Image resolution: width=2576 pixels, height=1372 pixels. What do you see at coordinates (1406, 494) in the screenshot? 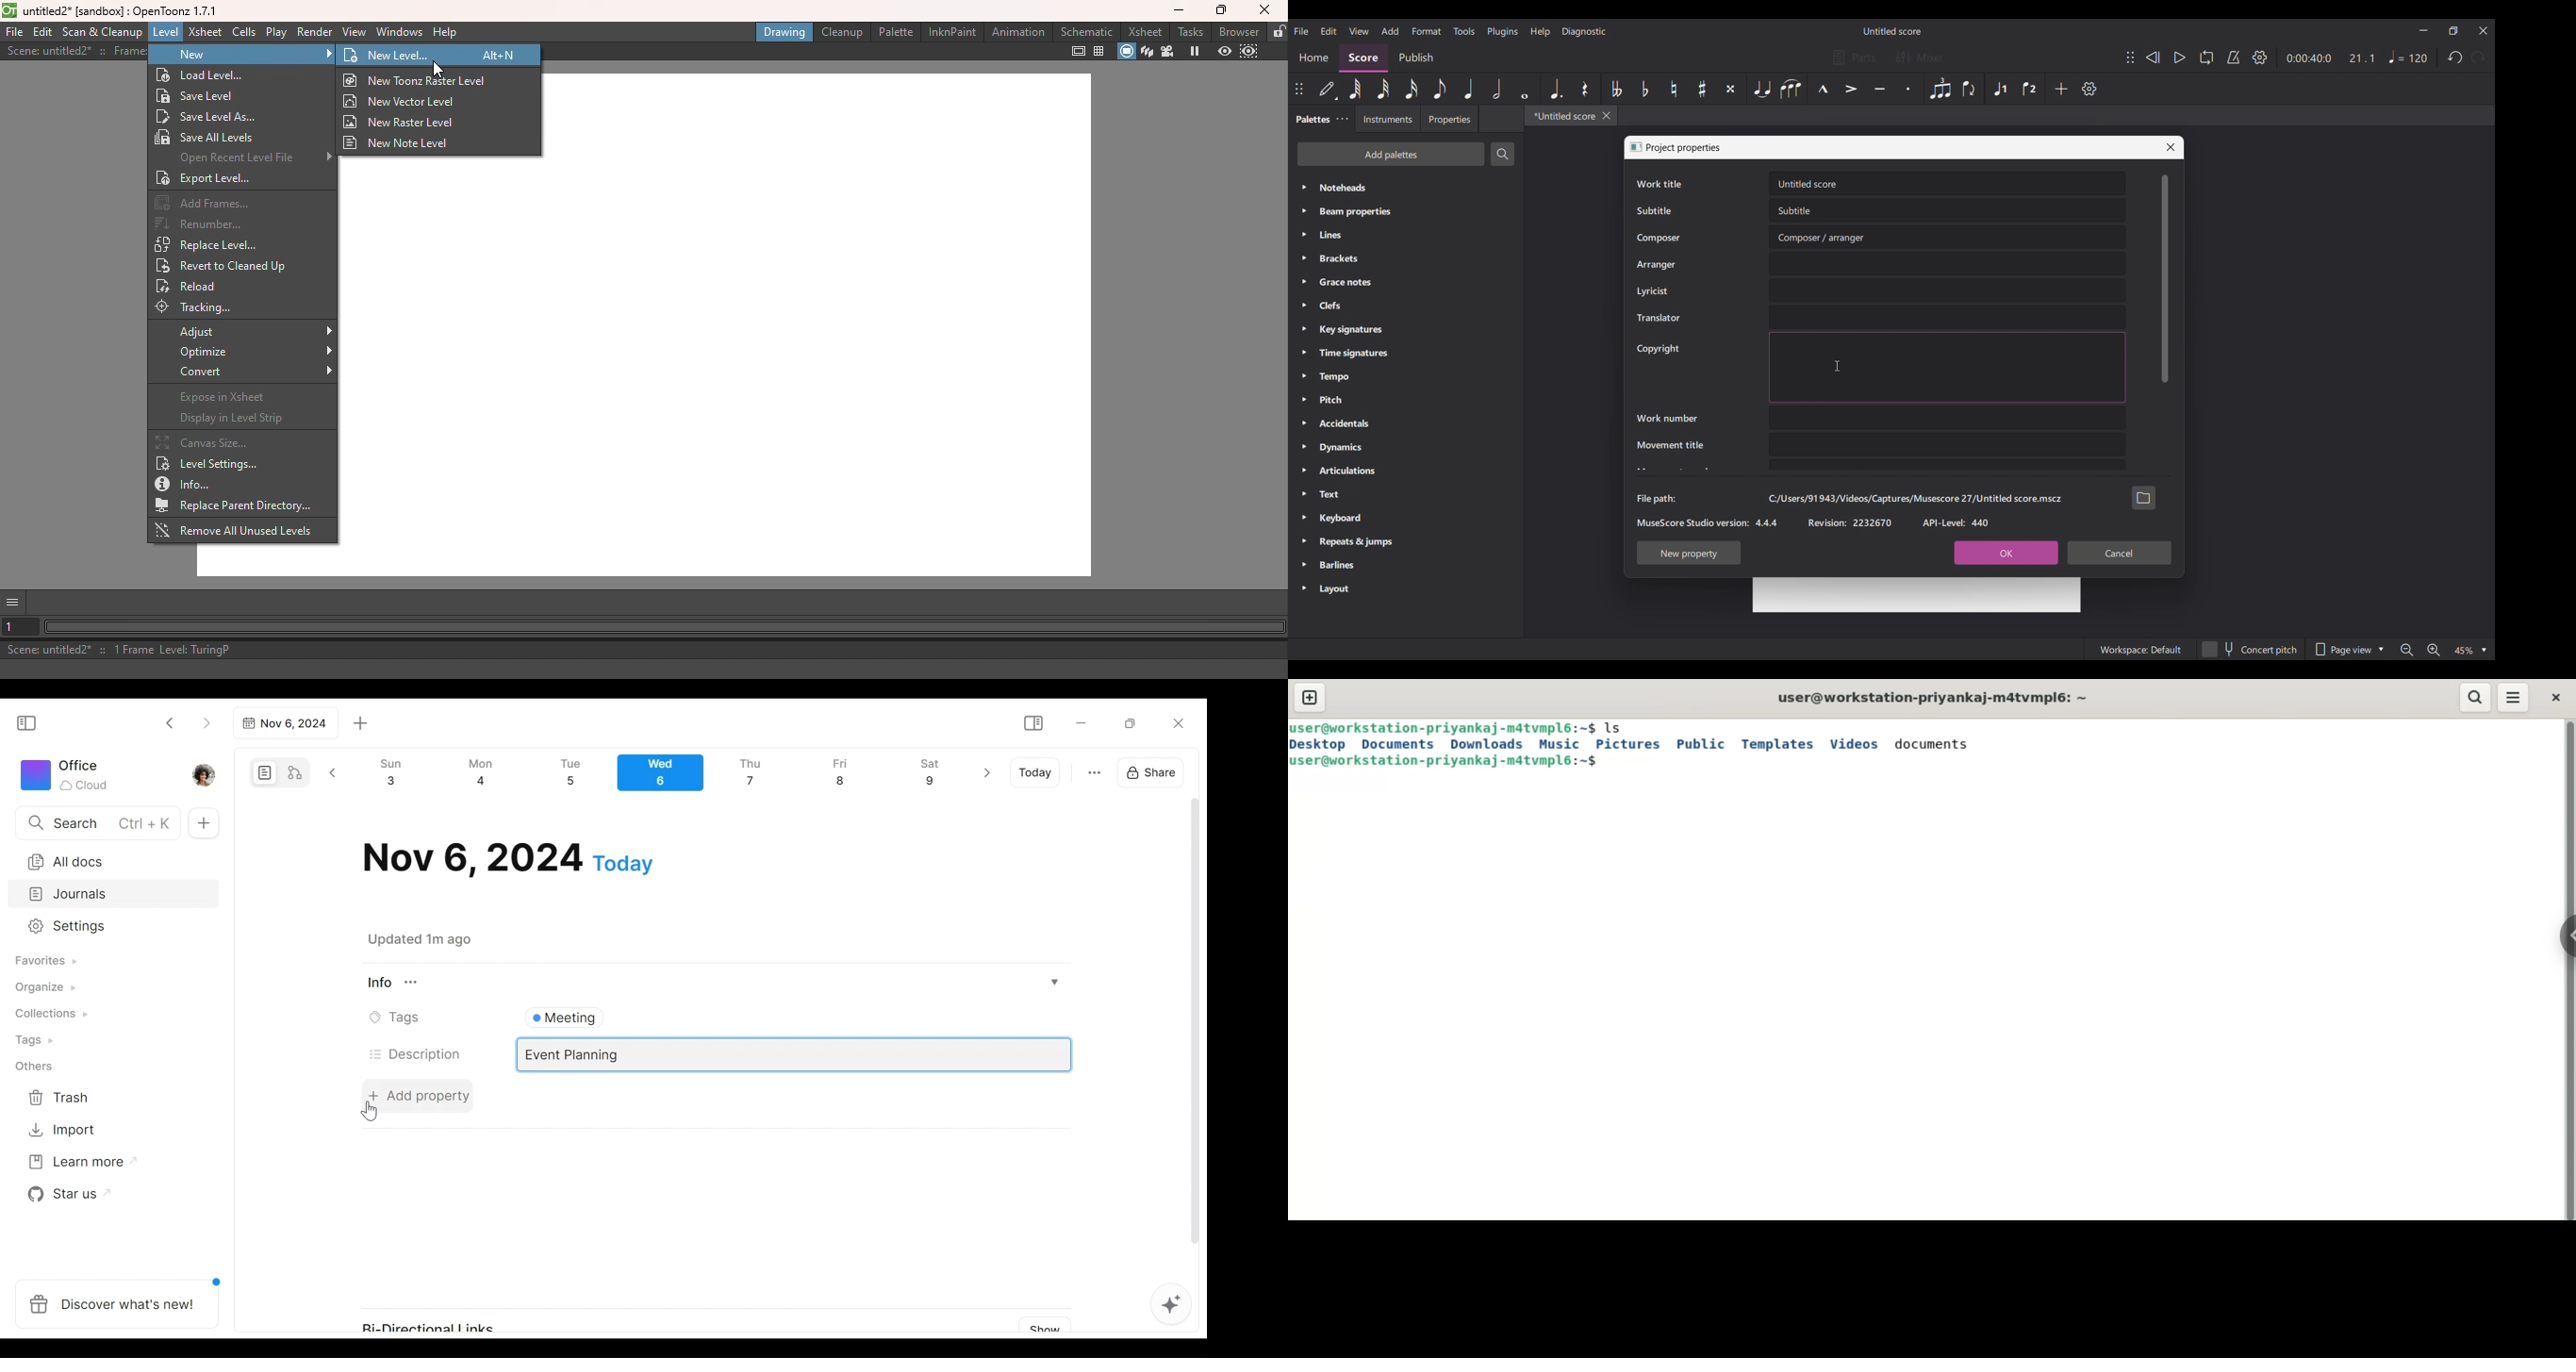
I see `Text` at bounding box center [1406, 494].